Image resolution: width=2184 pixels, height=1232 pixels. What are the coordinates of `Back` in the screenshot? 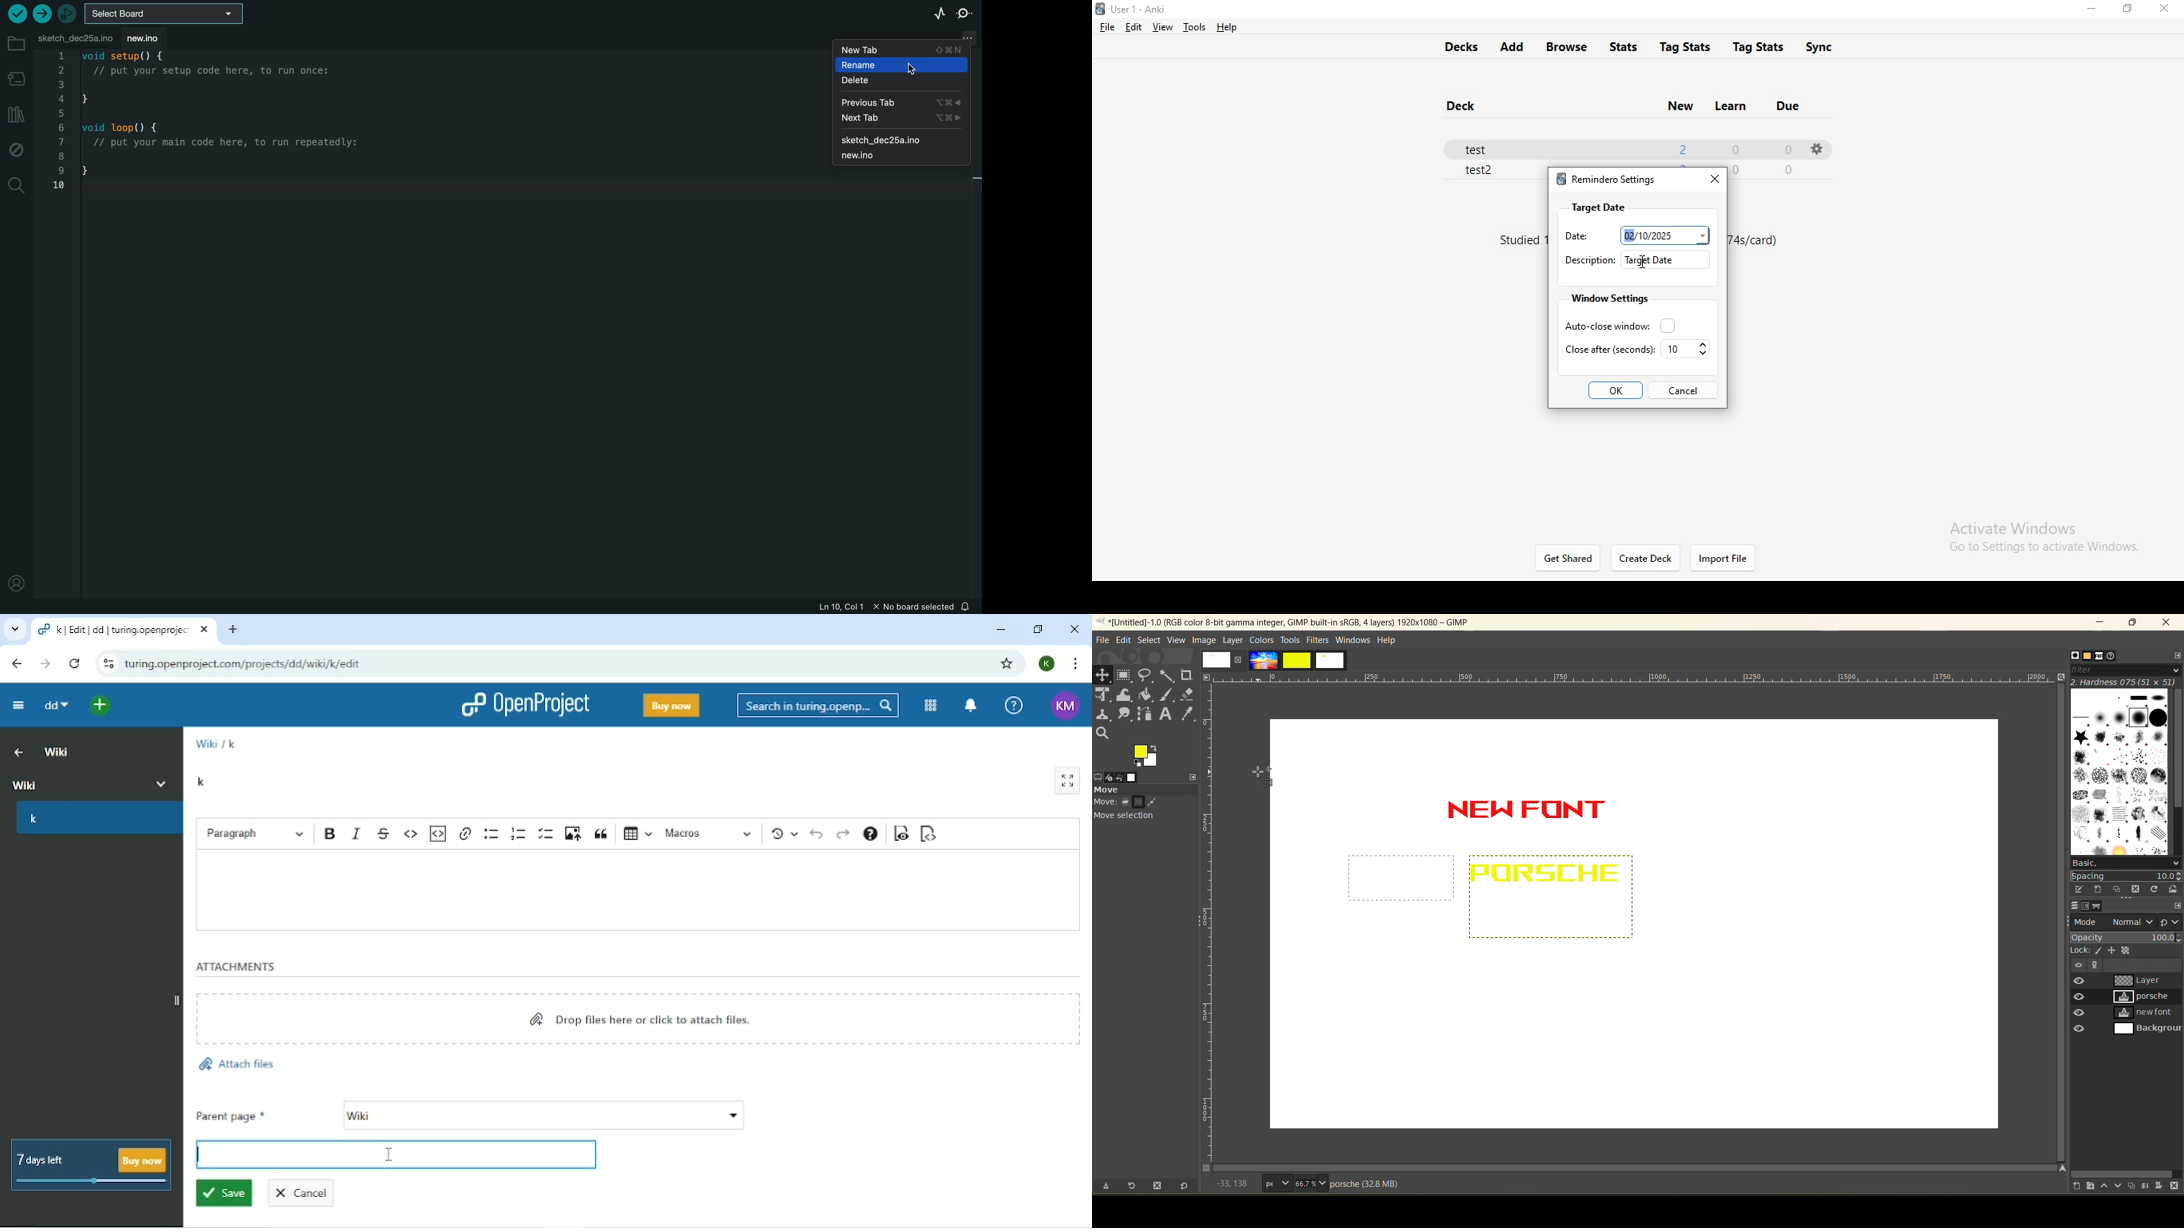 It's located at (15, 662).